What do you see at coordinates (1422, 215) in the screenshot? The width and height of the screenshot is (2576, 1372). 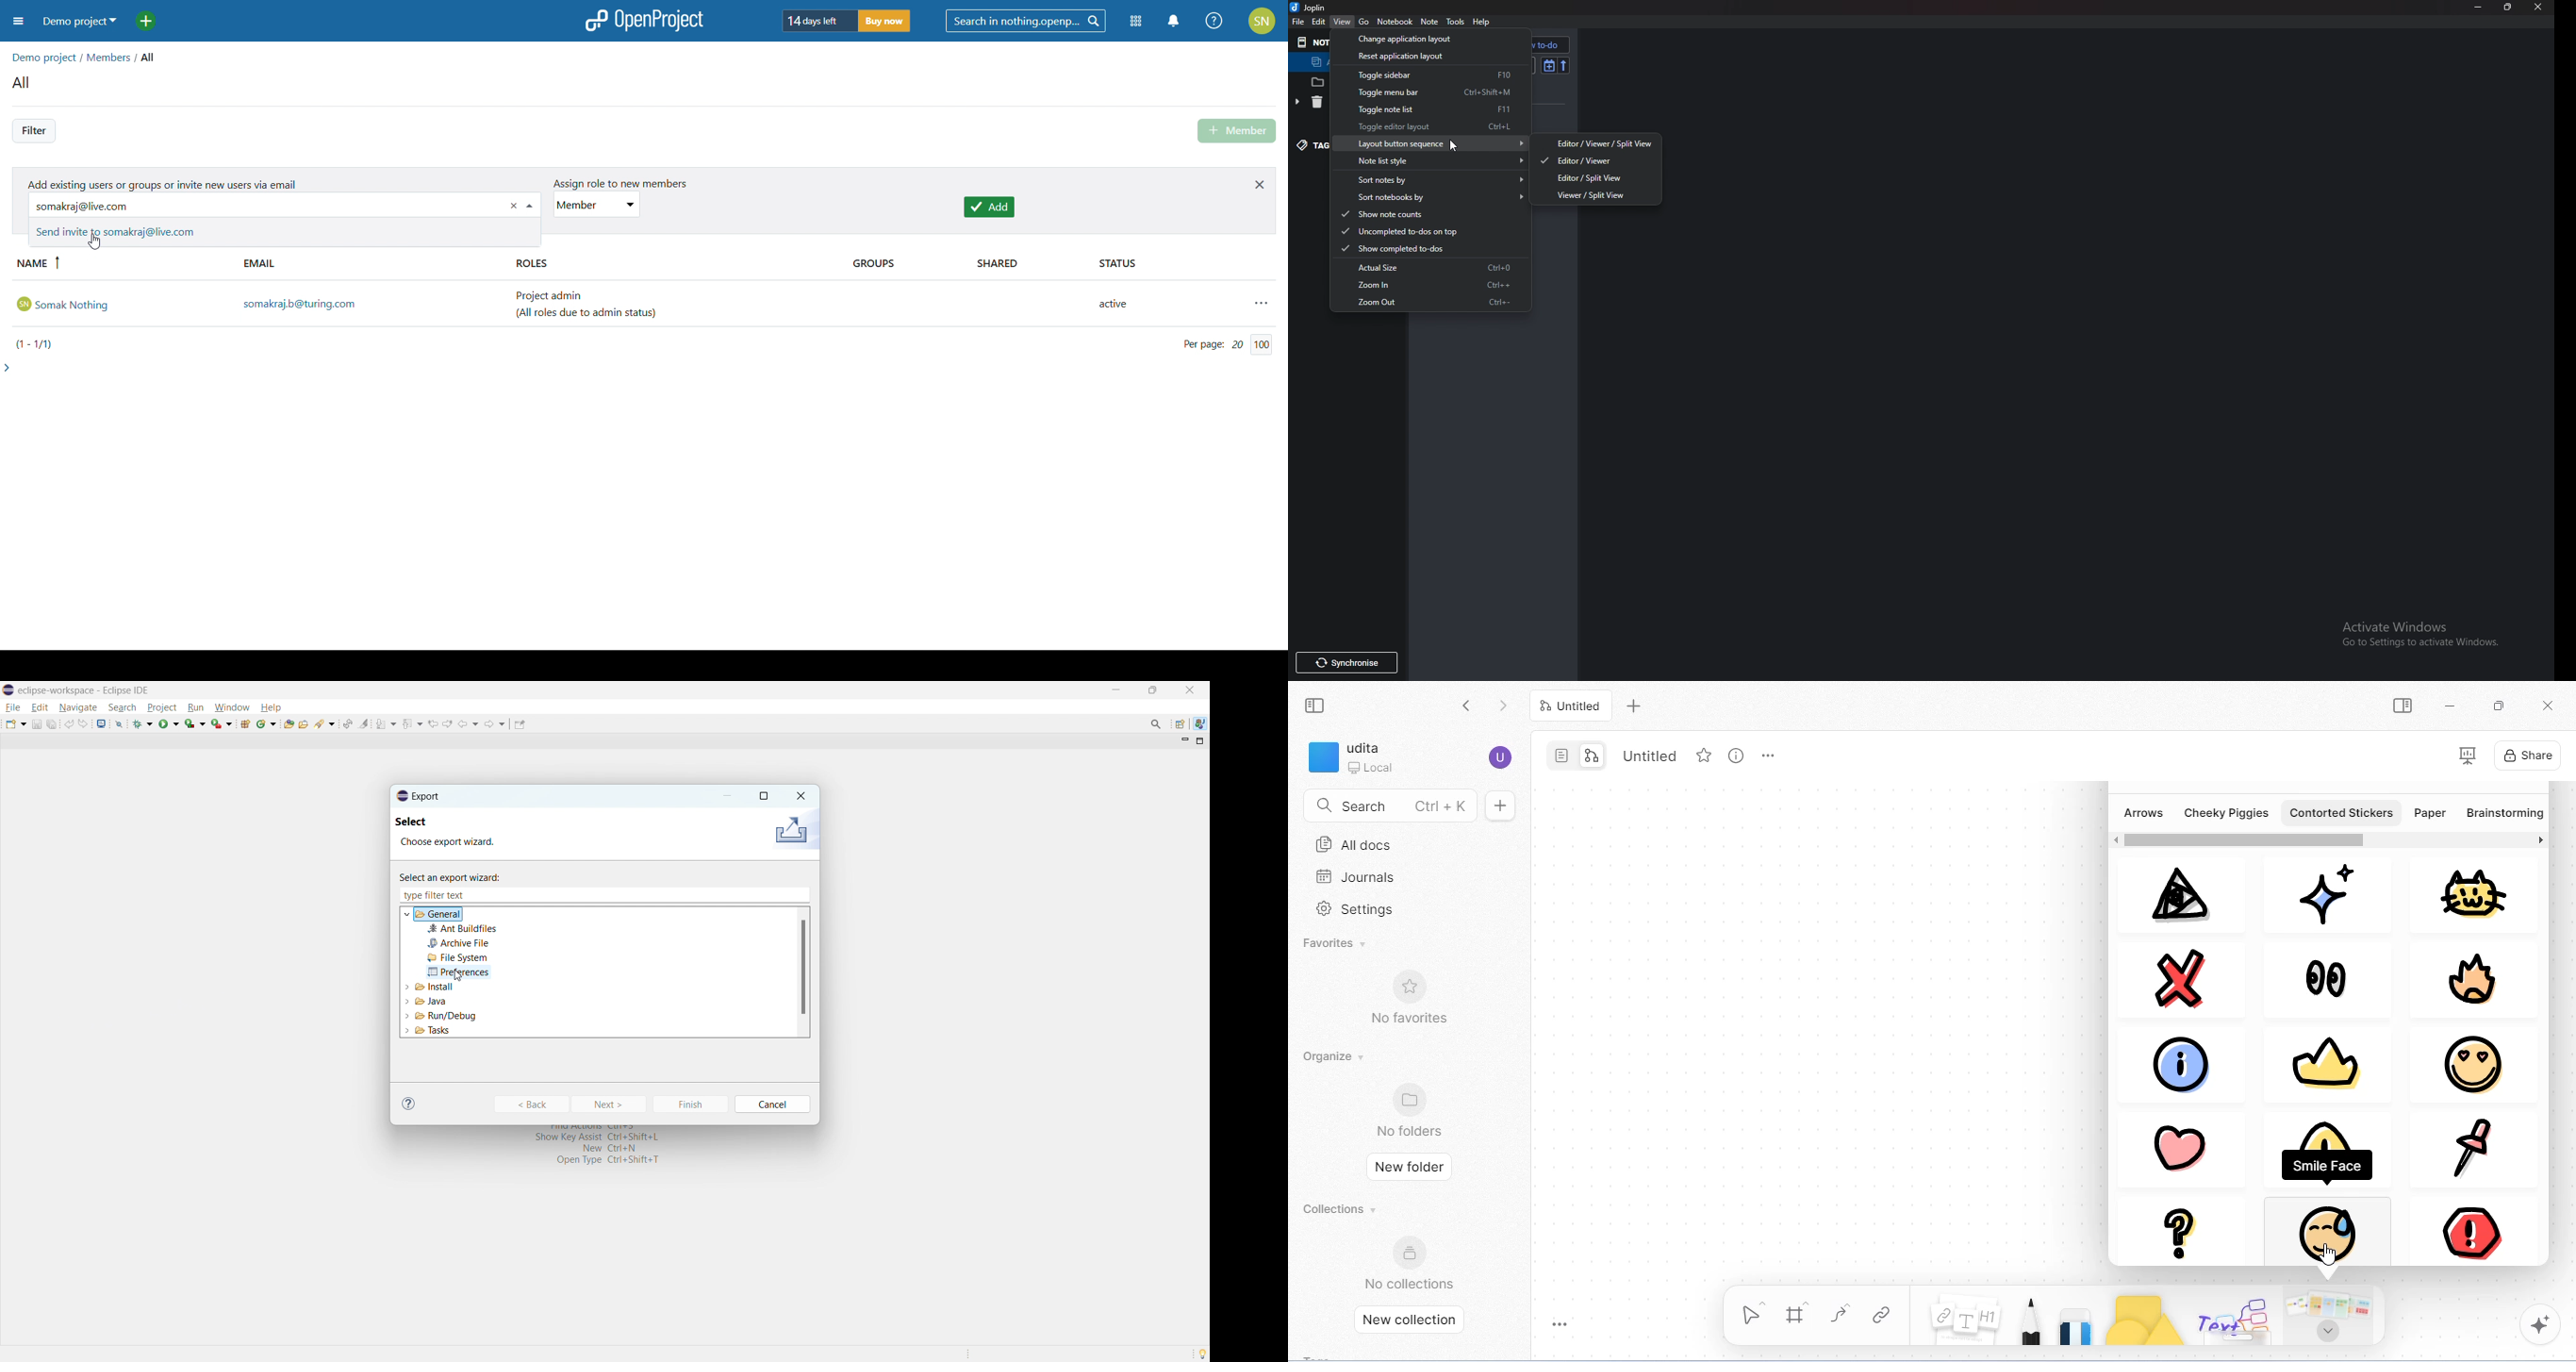 I see `show note counts` at bounding box center [1422, 215].